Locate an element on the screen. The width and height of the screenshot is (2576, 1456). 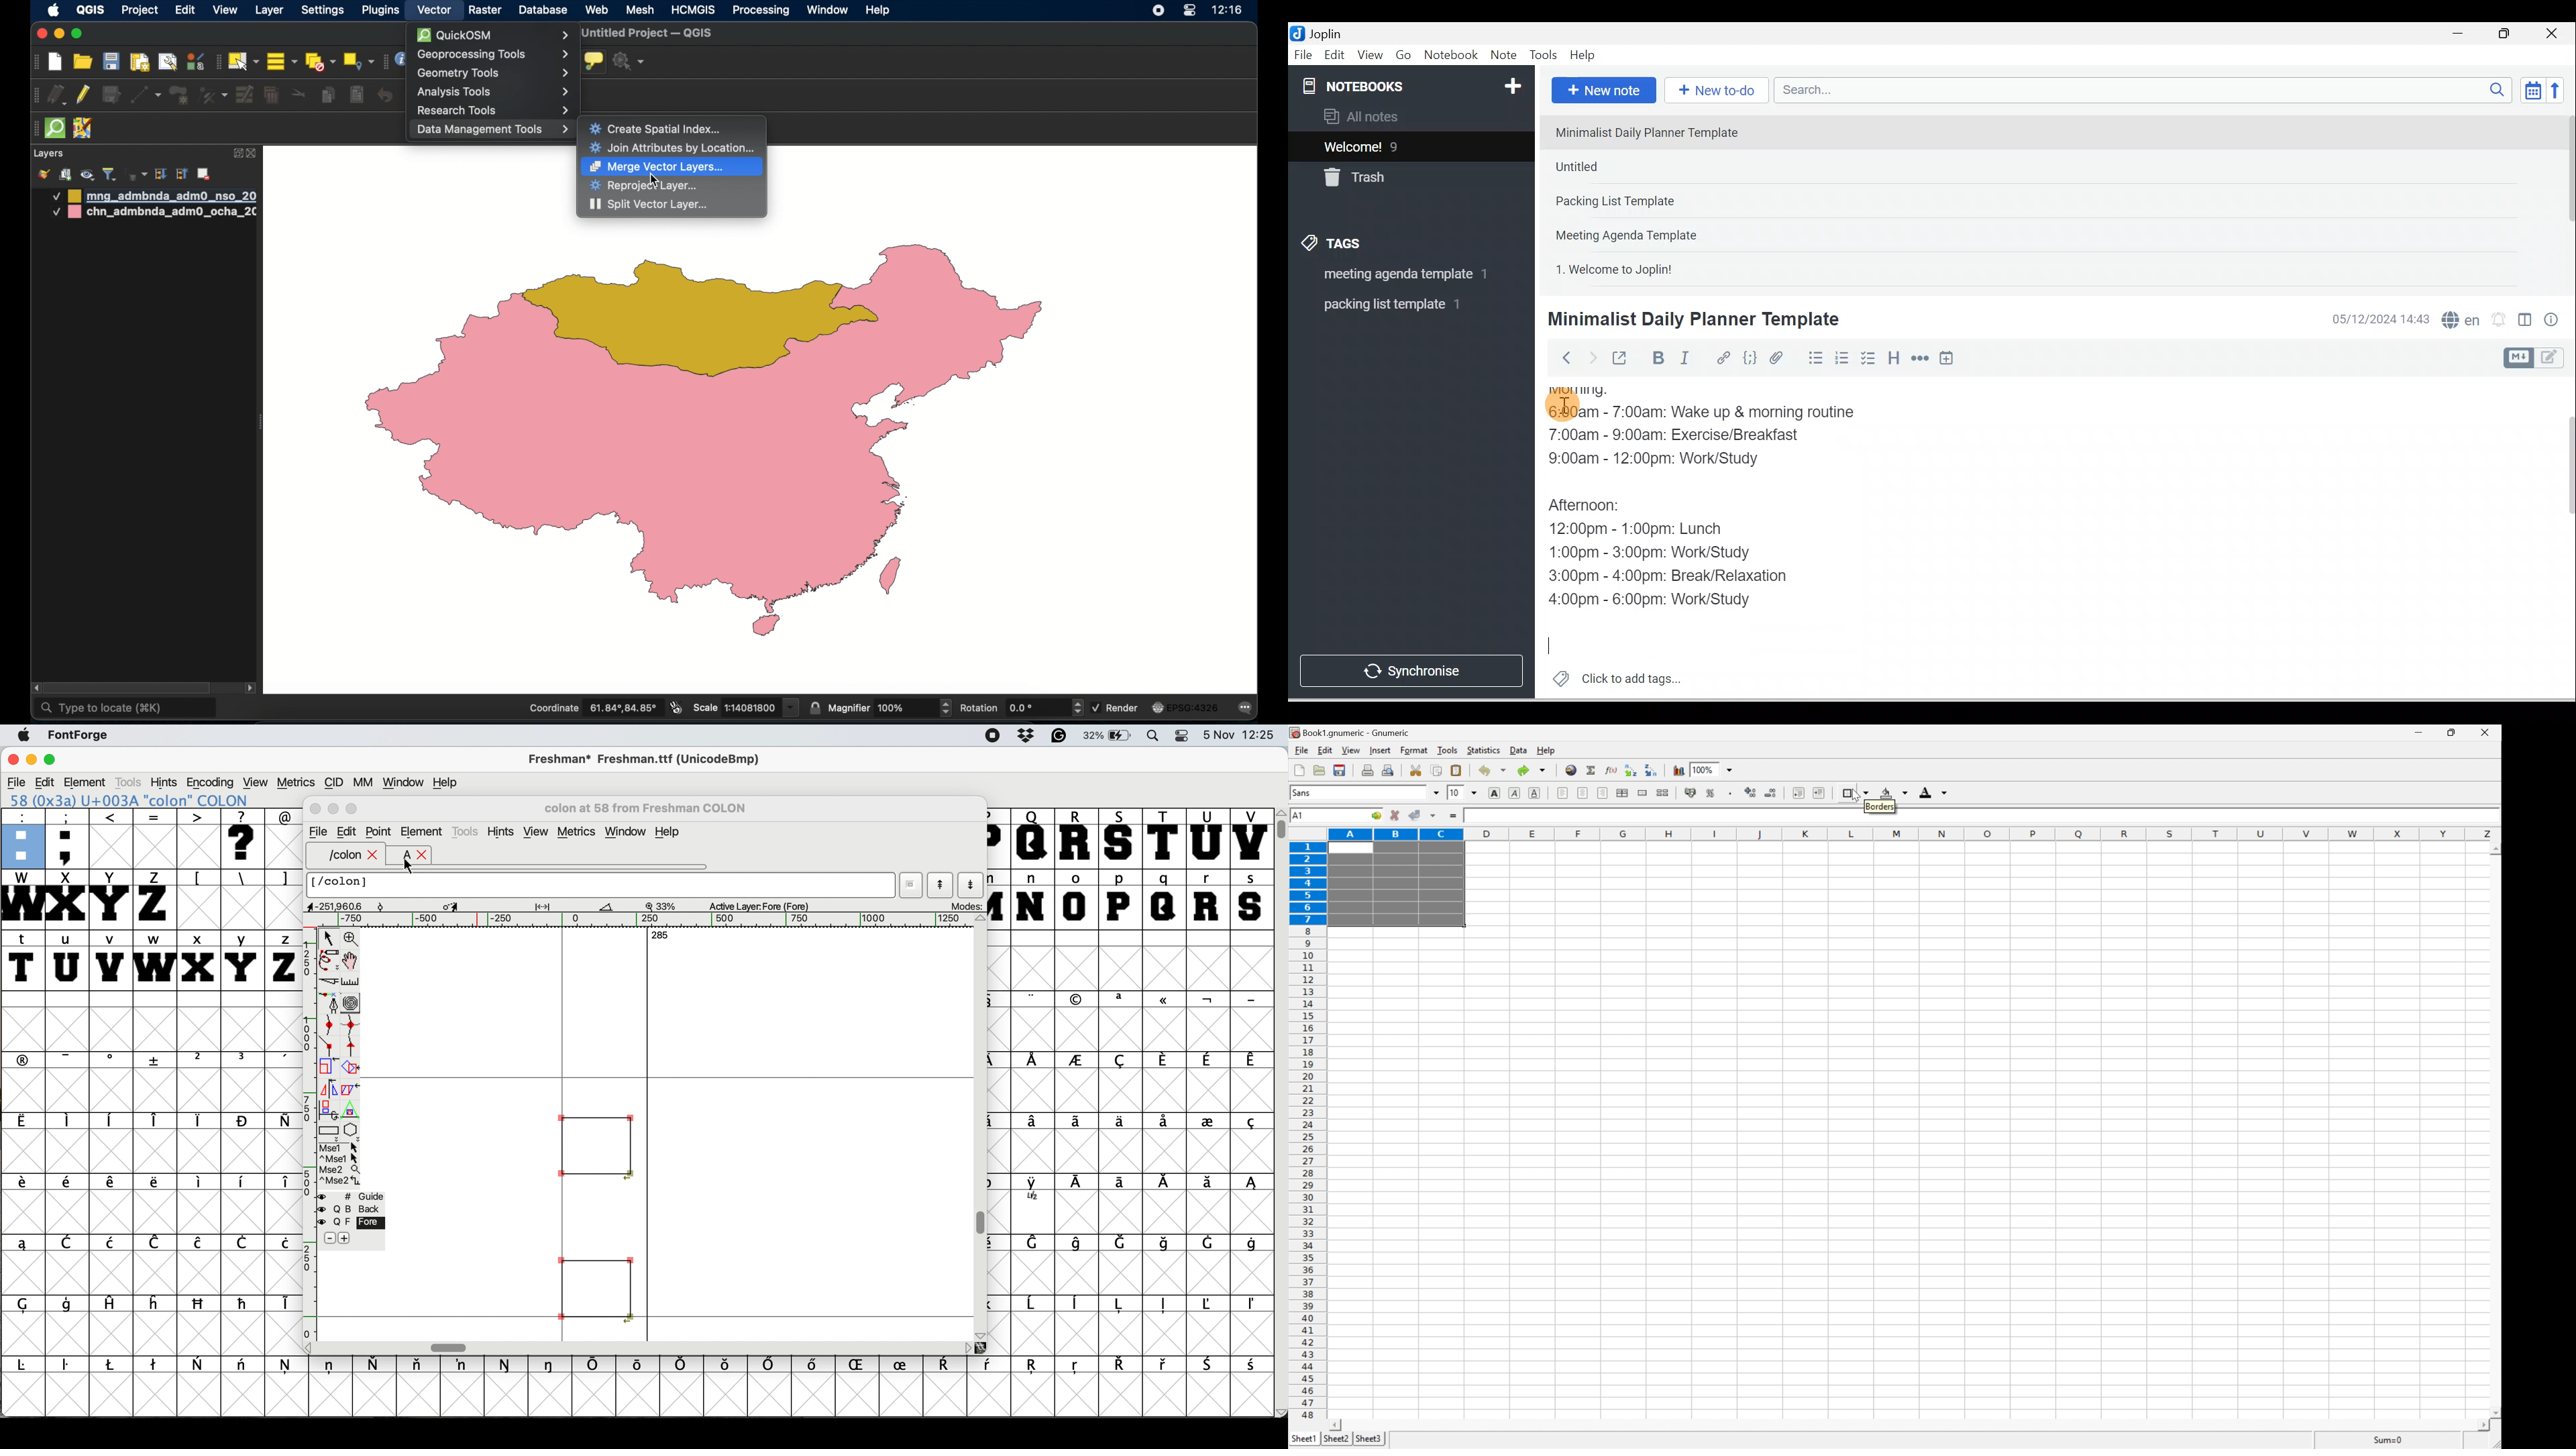
9:00am - 12:00pm: Work/Study is located at coordinates (1670, 460).